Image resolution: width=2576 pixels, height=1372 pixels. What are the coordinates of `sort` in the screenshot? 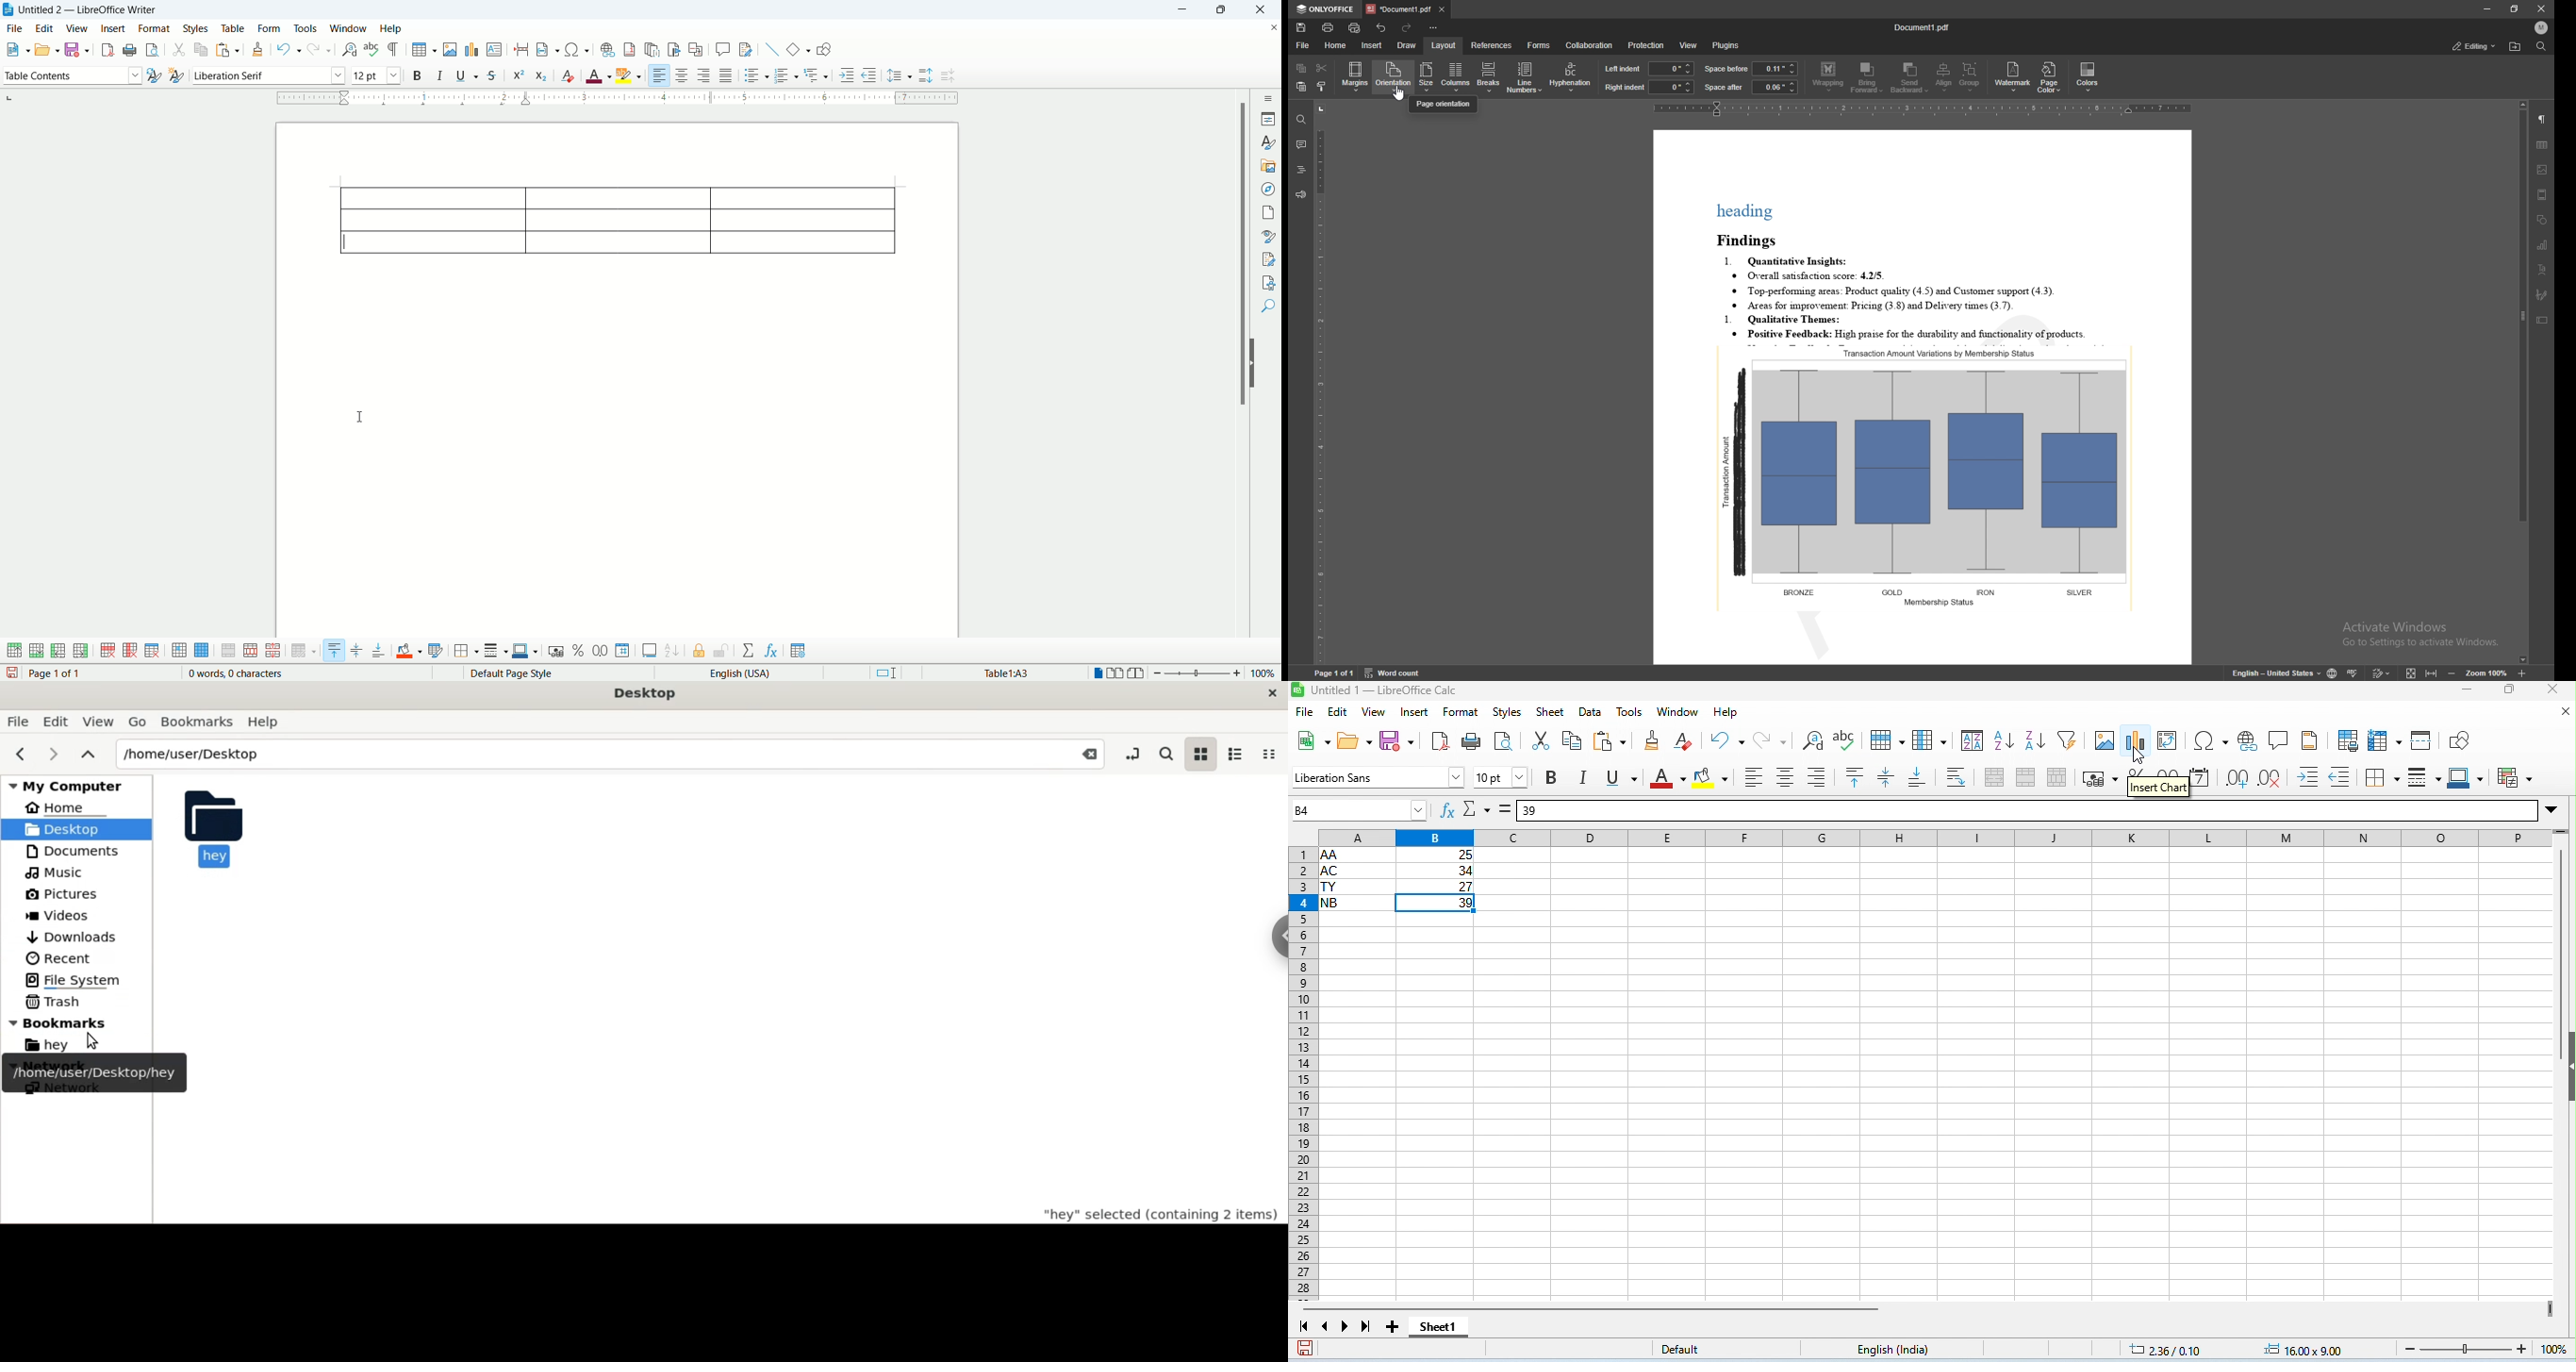 It's located at (1973, 741).